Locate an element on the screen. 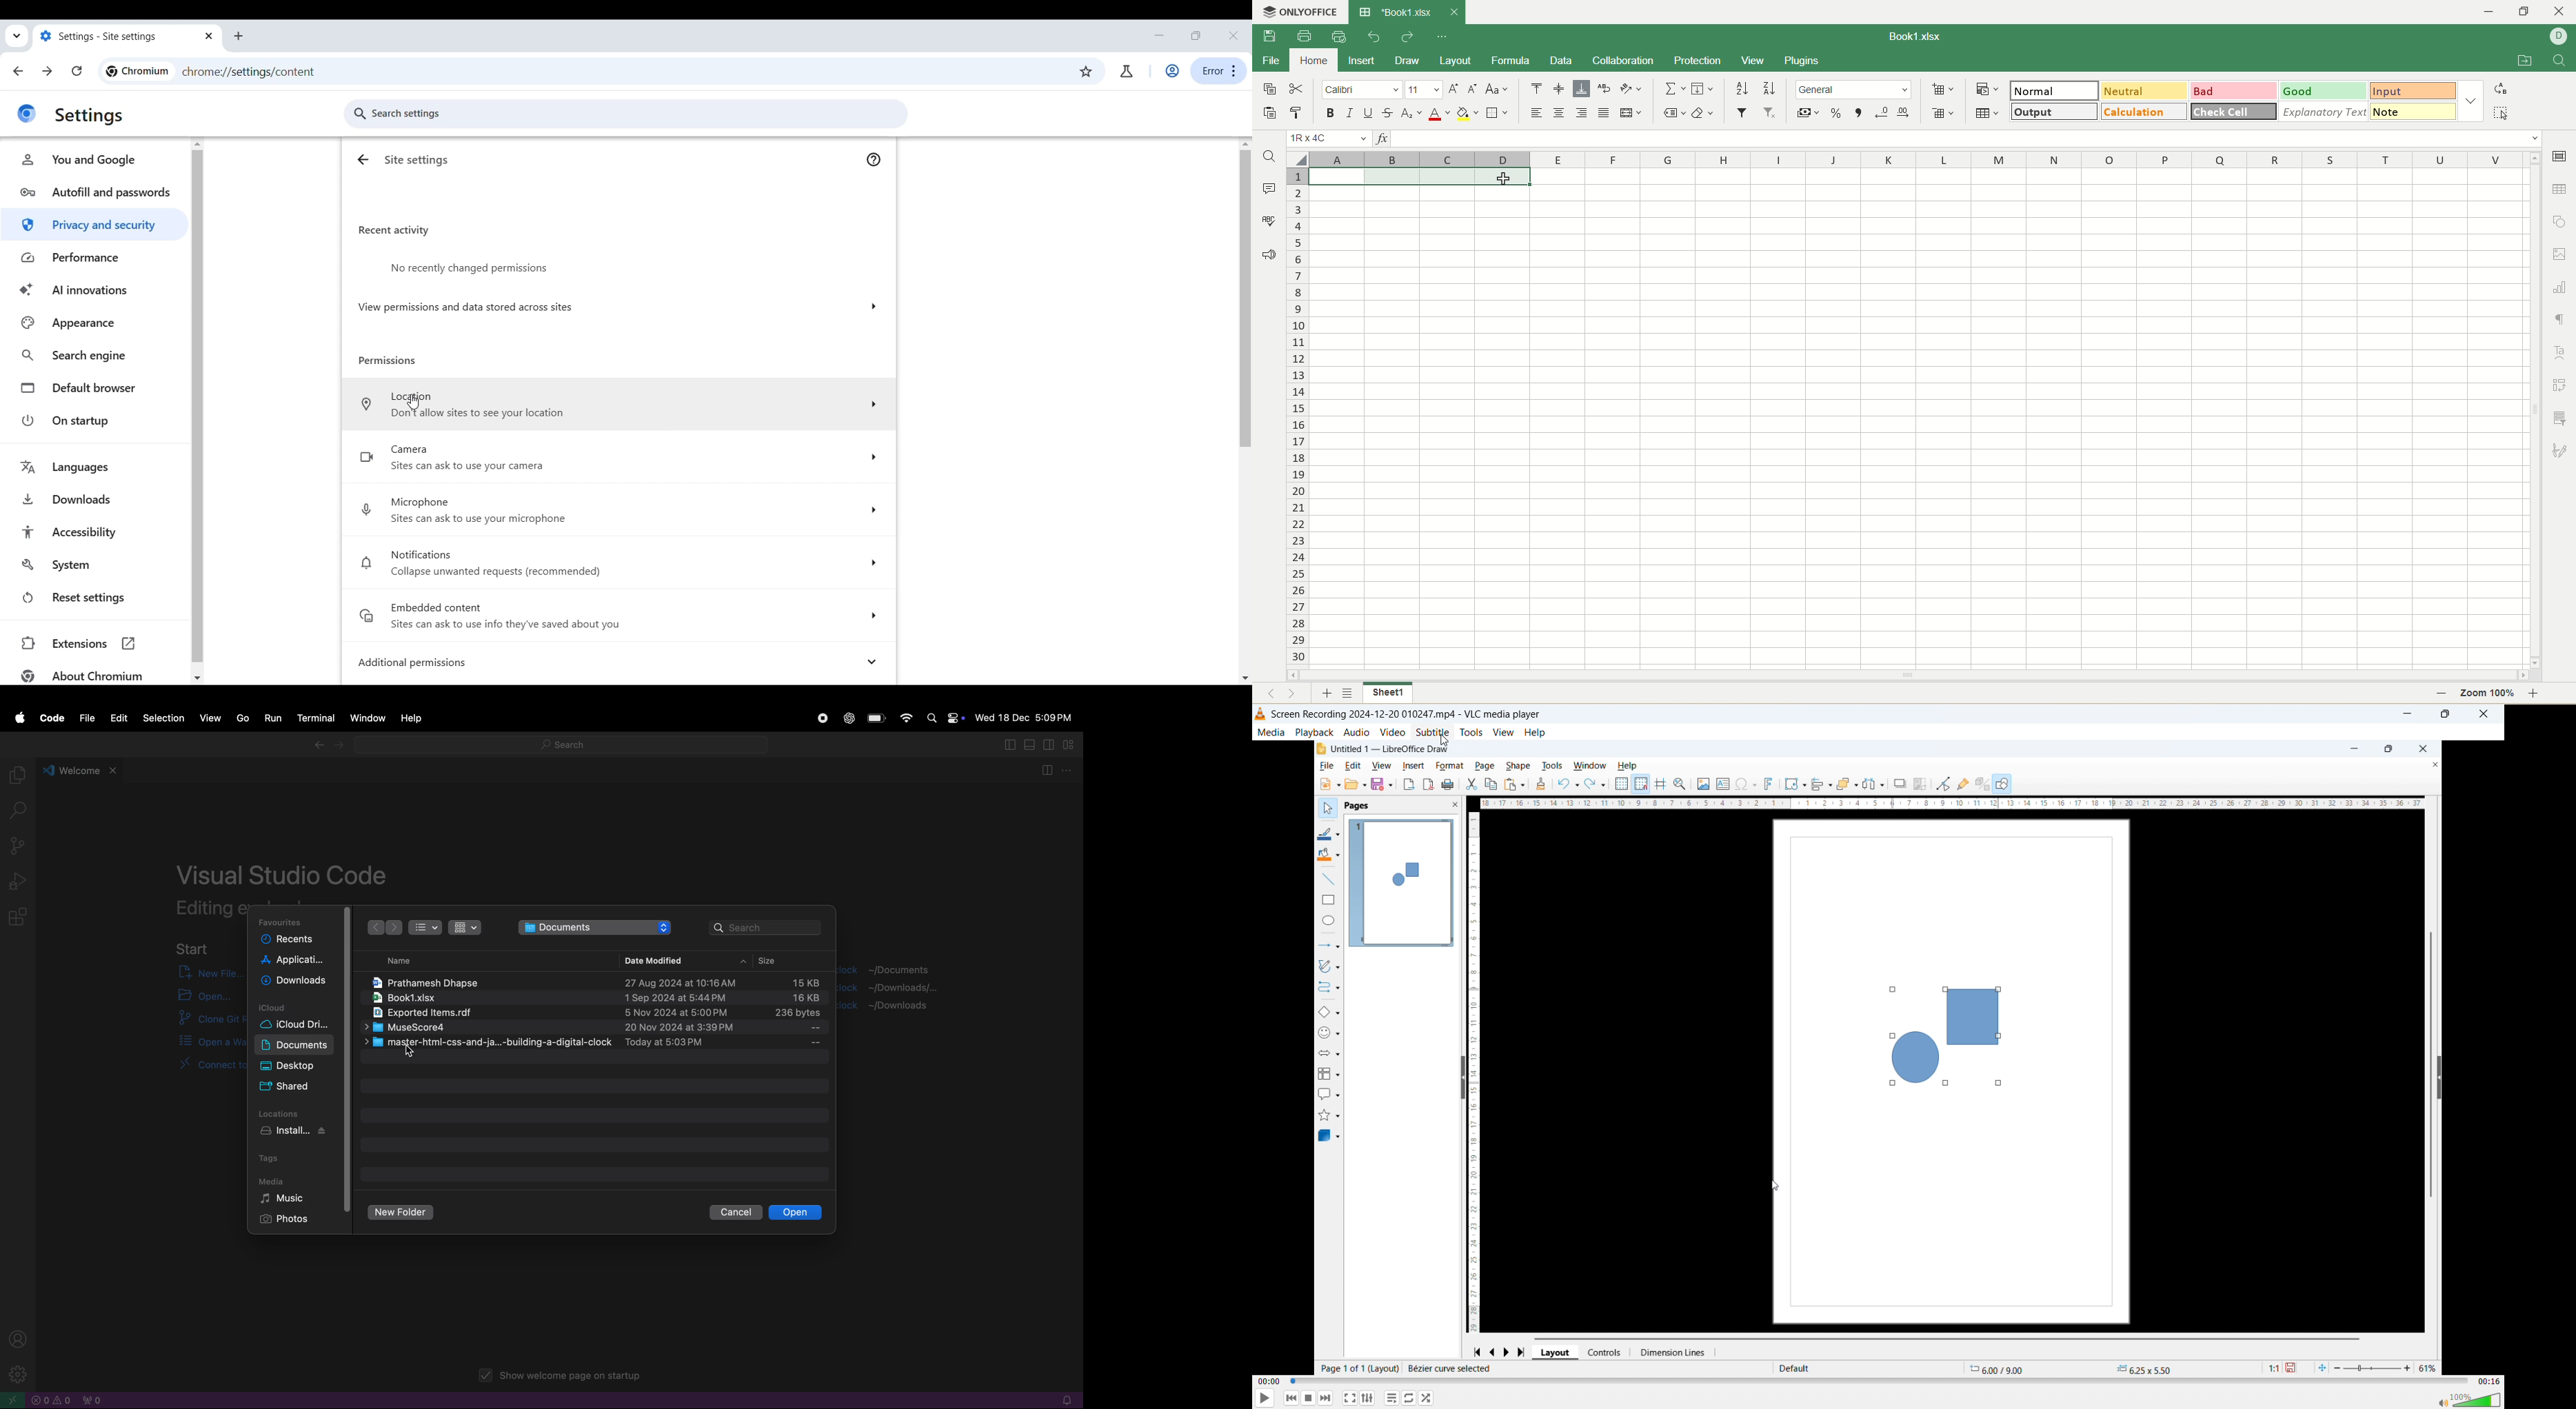 This screenshot has width=2576, height=1428. Search settings is located at coordinates (626, 114).